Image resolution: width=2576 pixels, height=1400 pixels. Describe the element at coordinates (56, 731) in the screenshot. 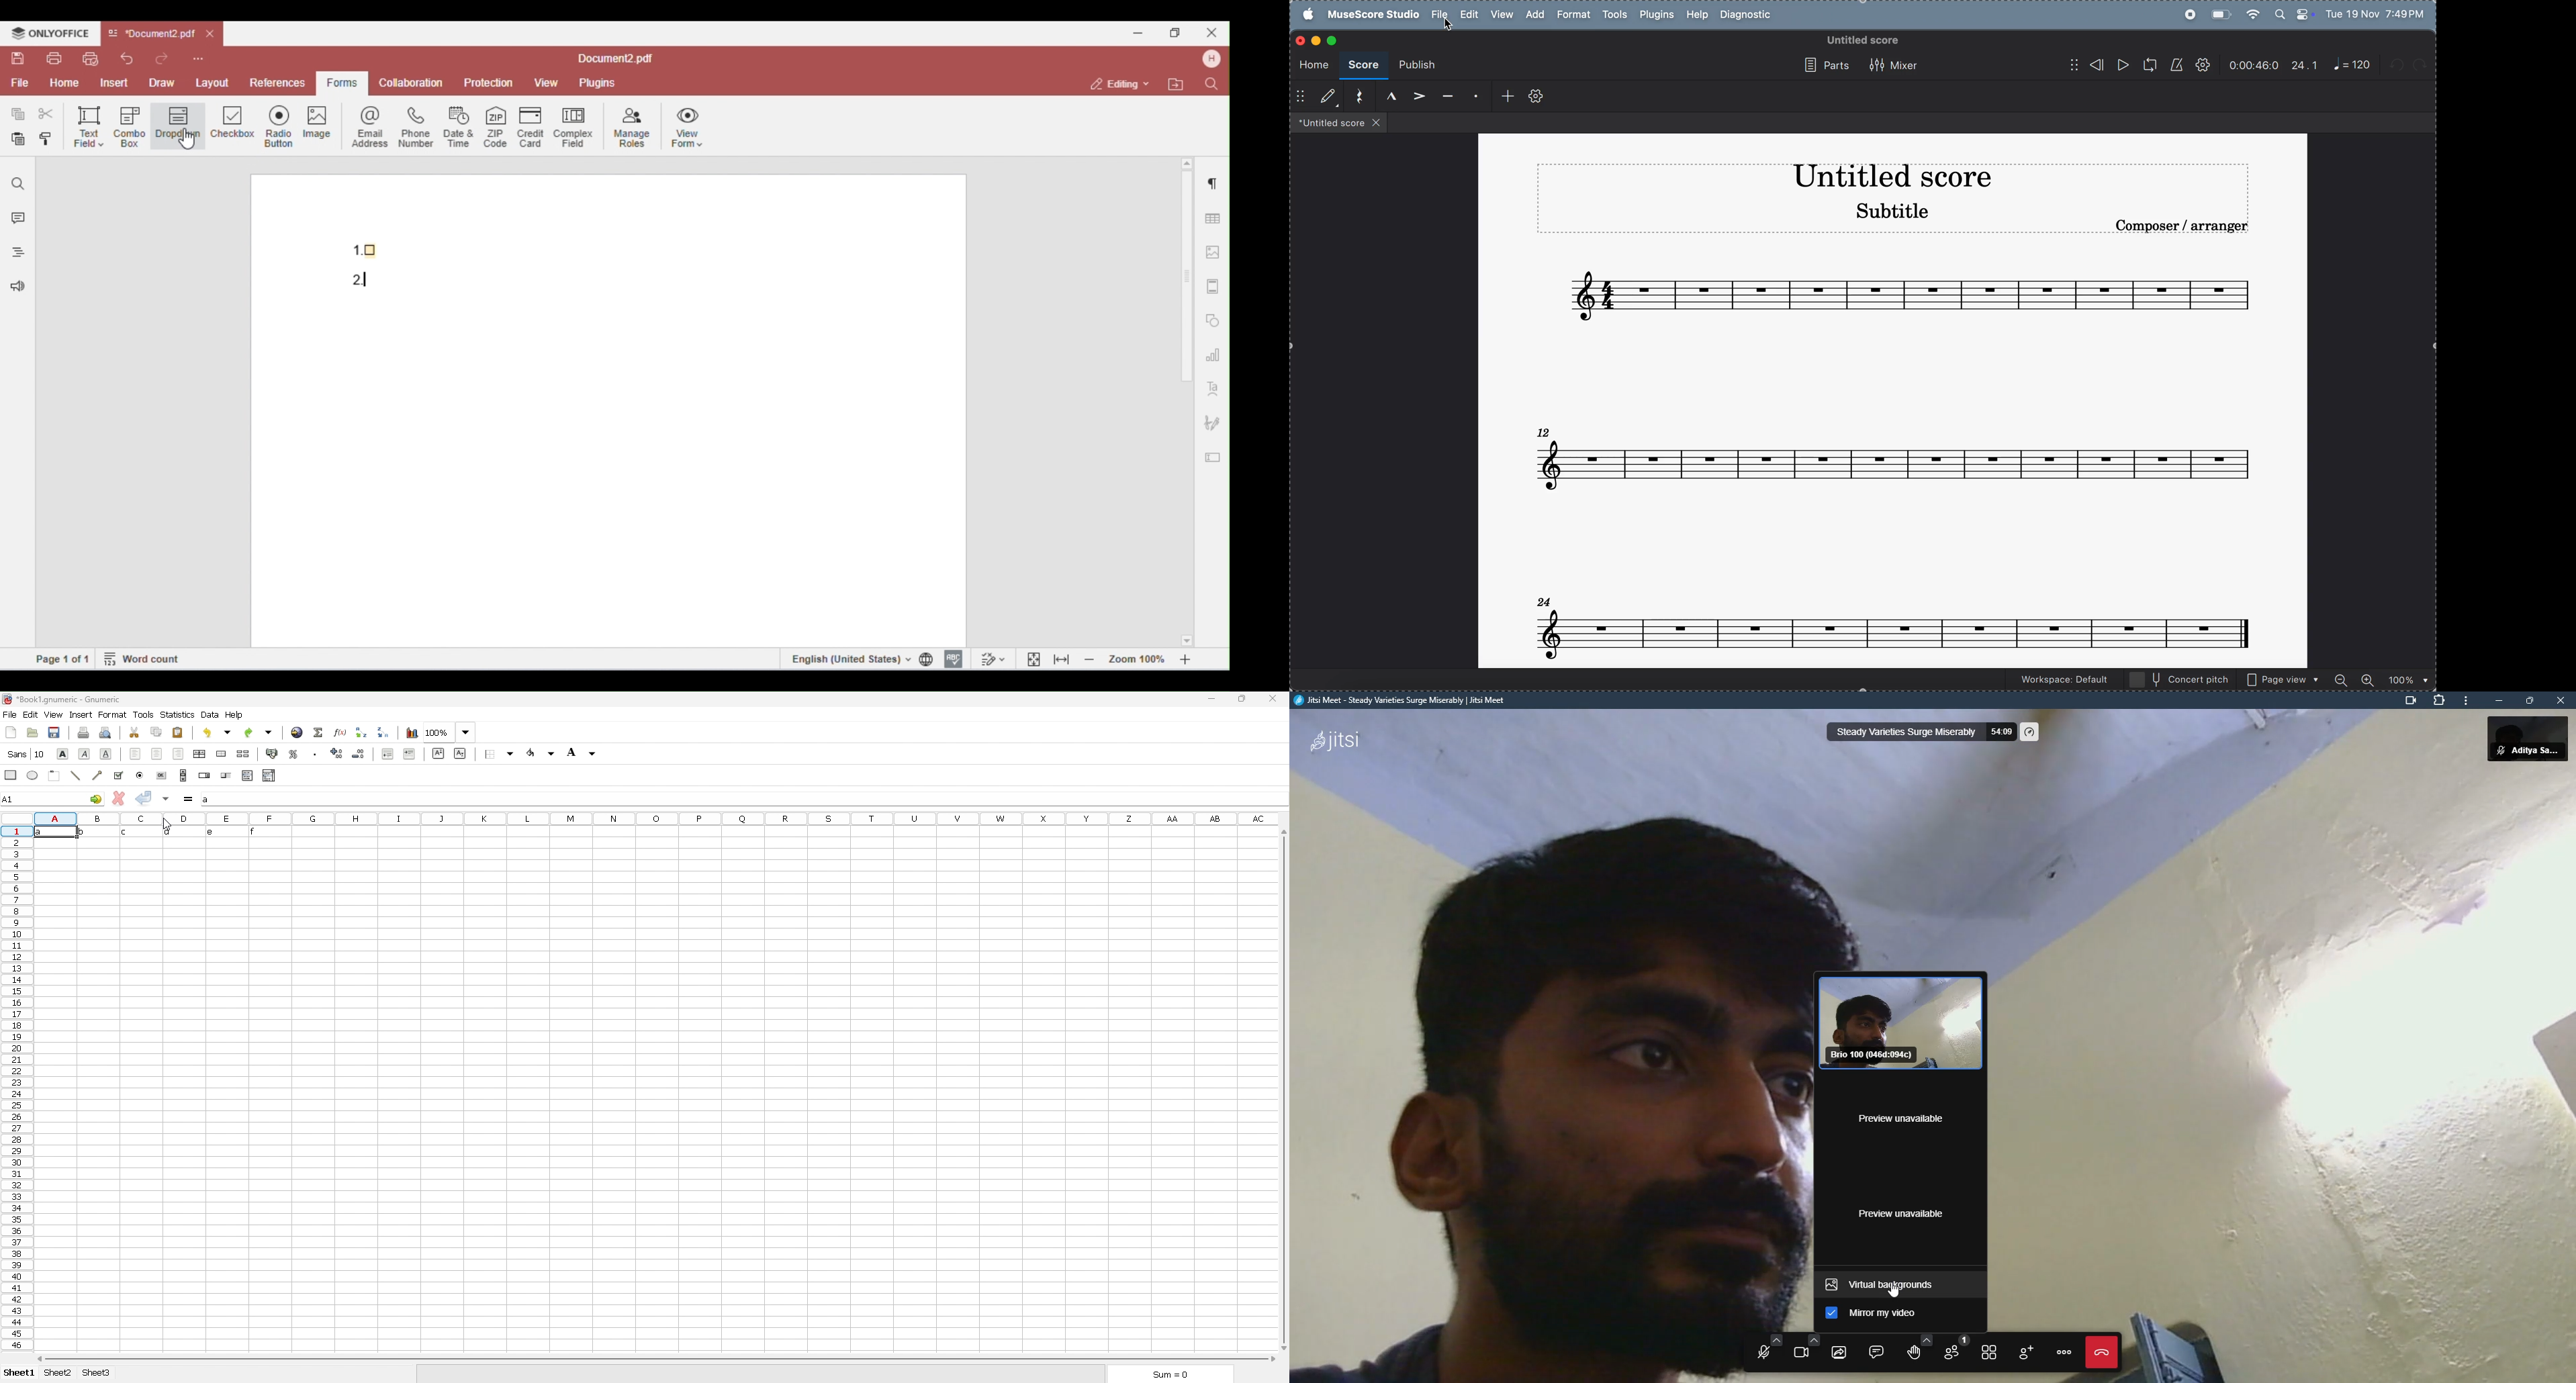

I see `save` at that location.